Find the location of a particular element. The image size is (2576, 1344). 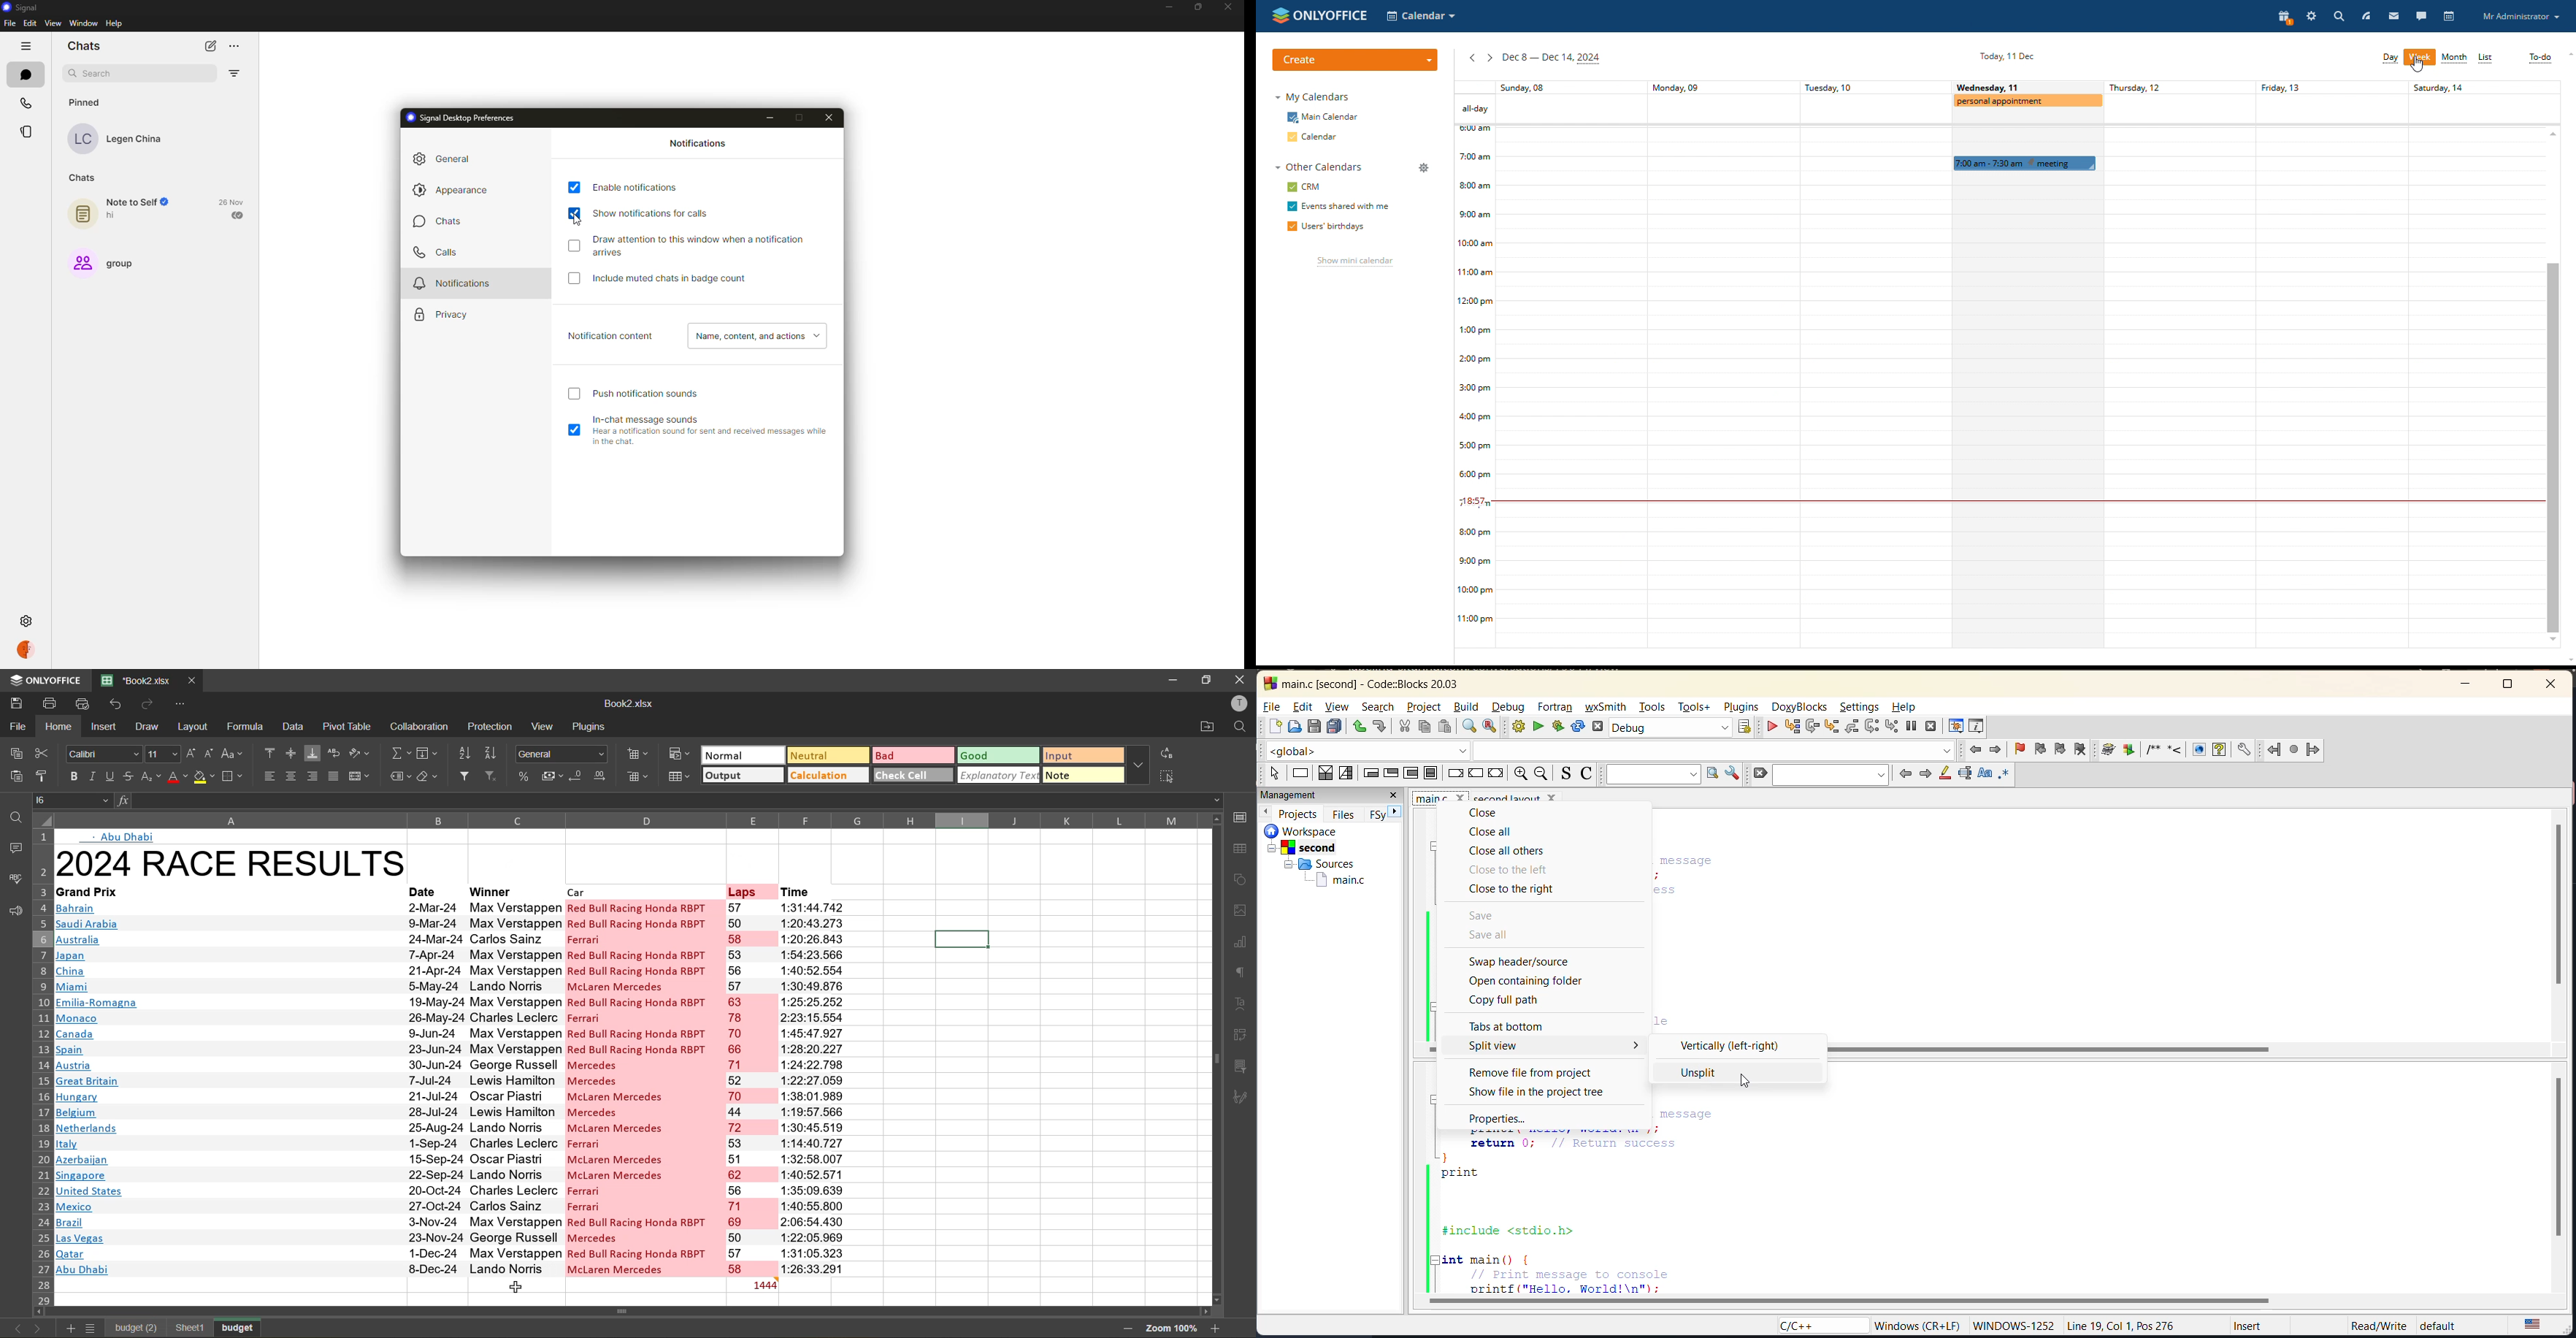

manage is located at coordinates (1424, 168).